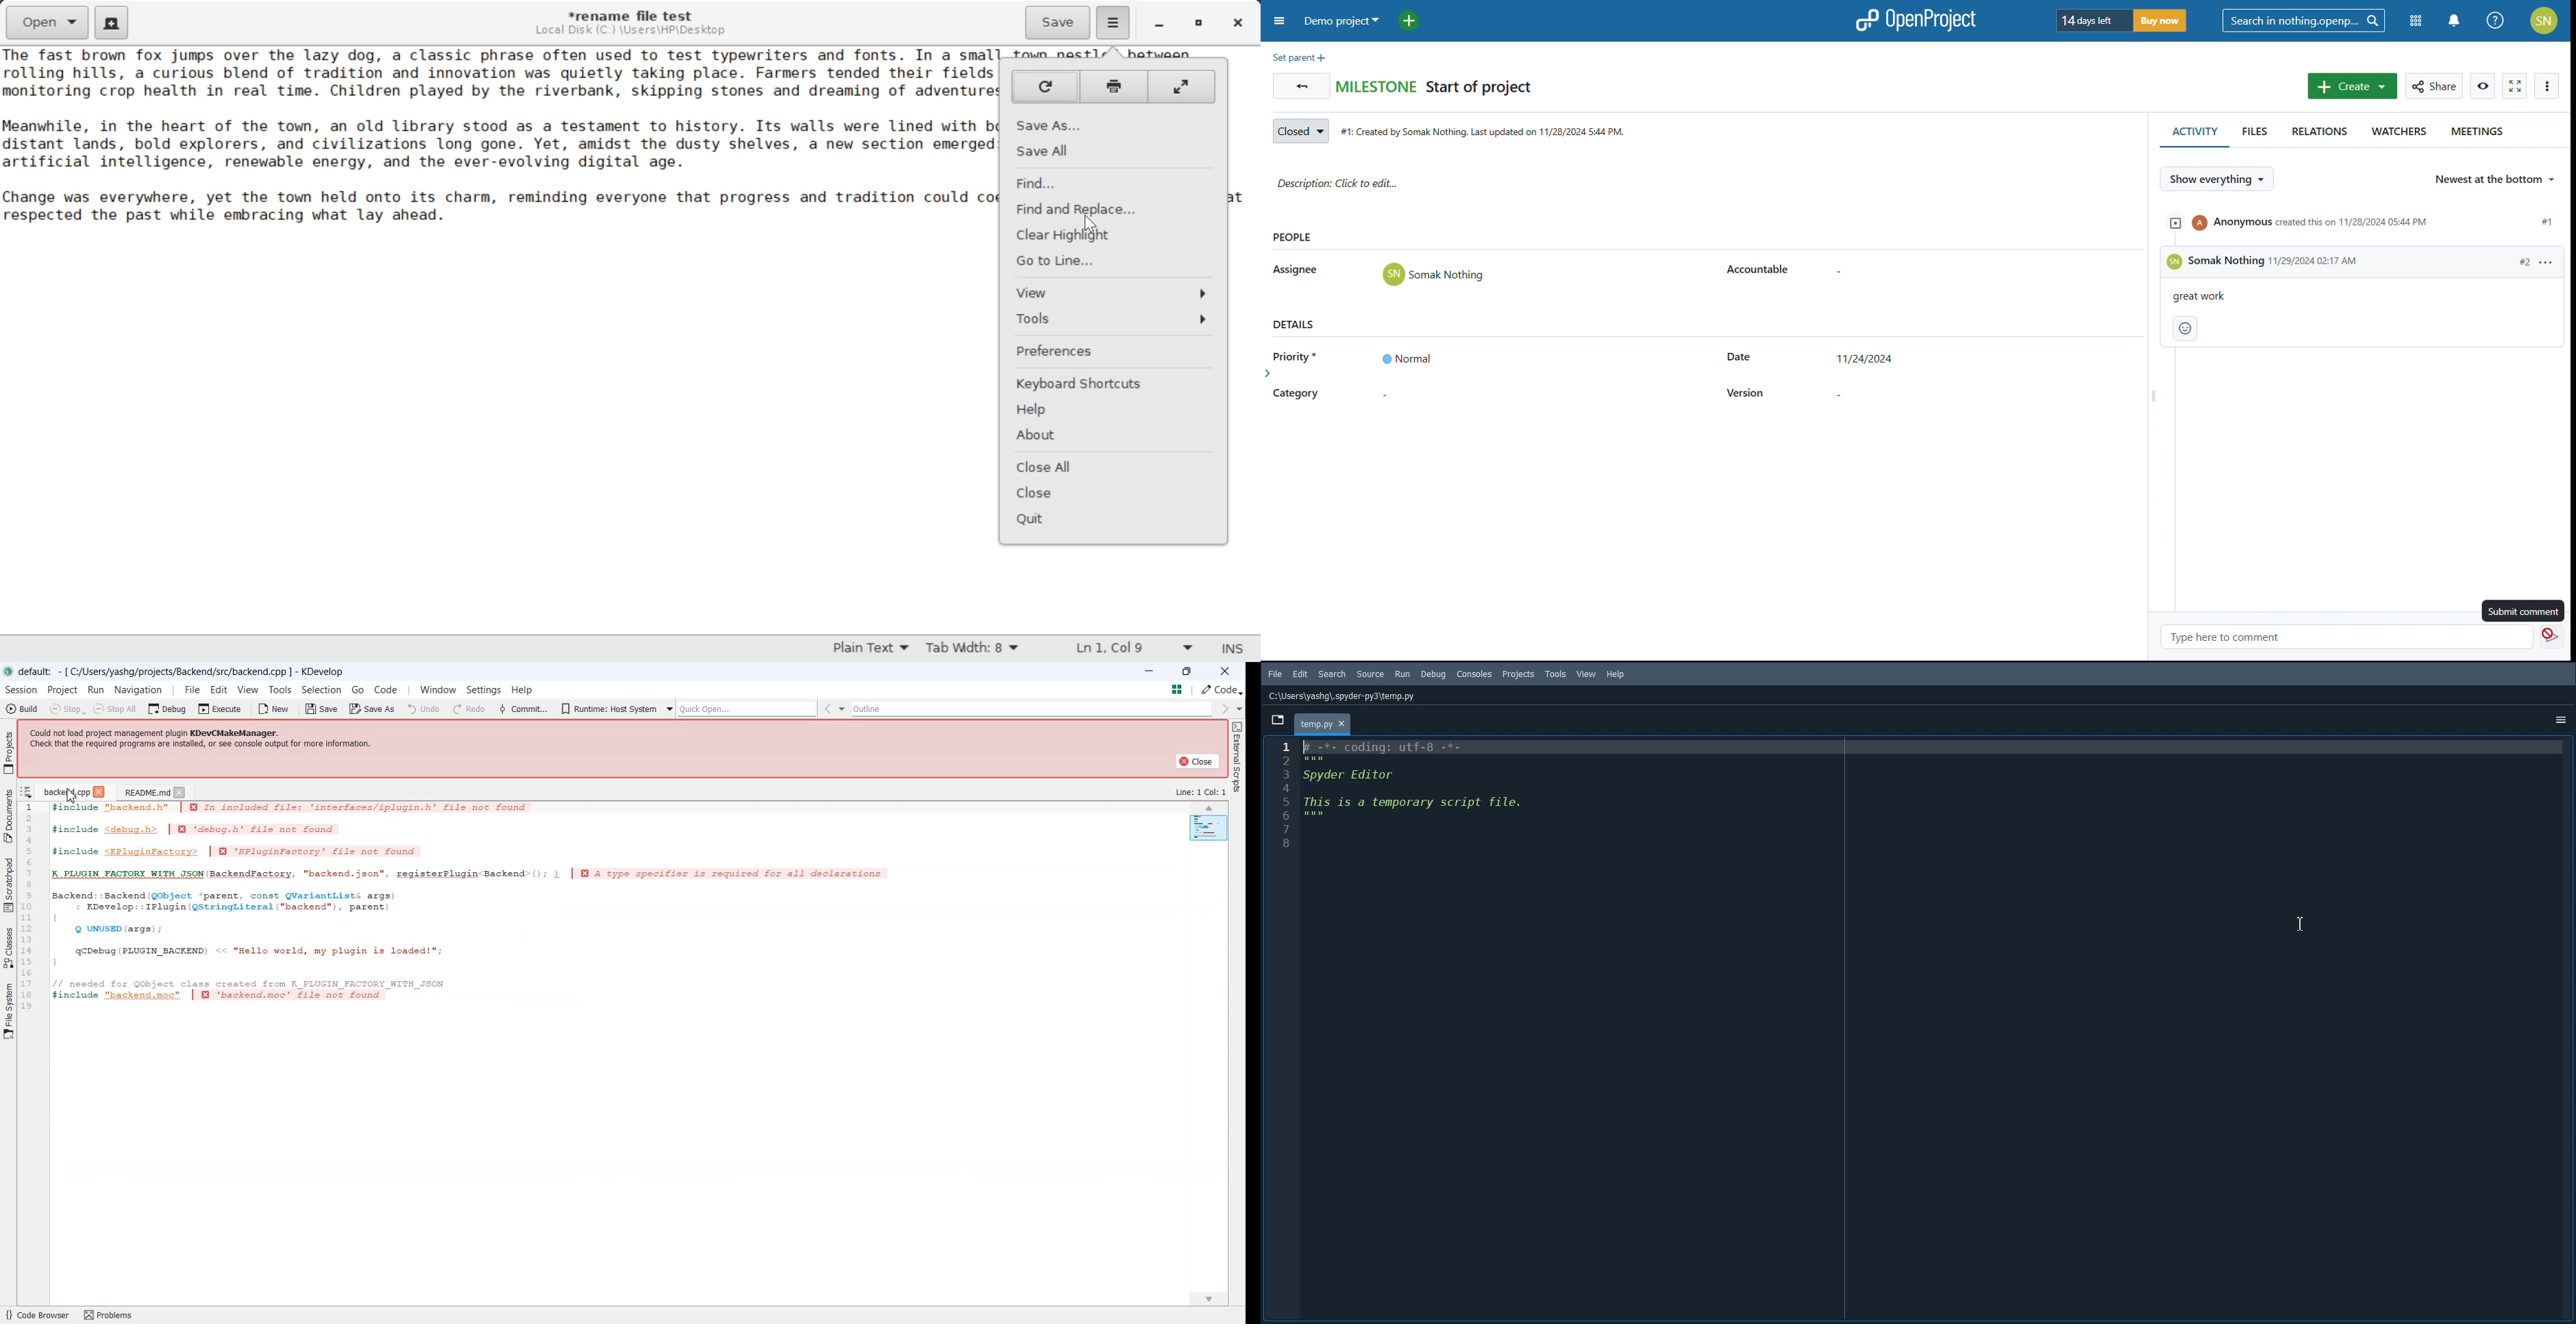 This screenshot has height=1344, width=2576. Describe the element at coordinates (1302, 86) in the screenshot. I see `go back` at that location.